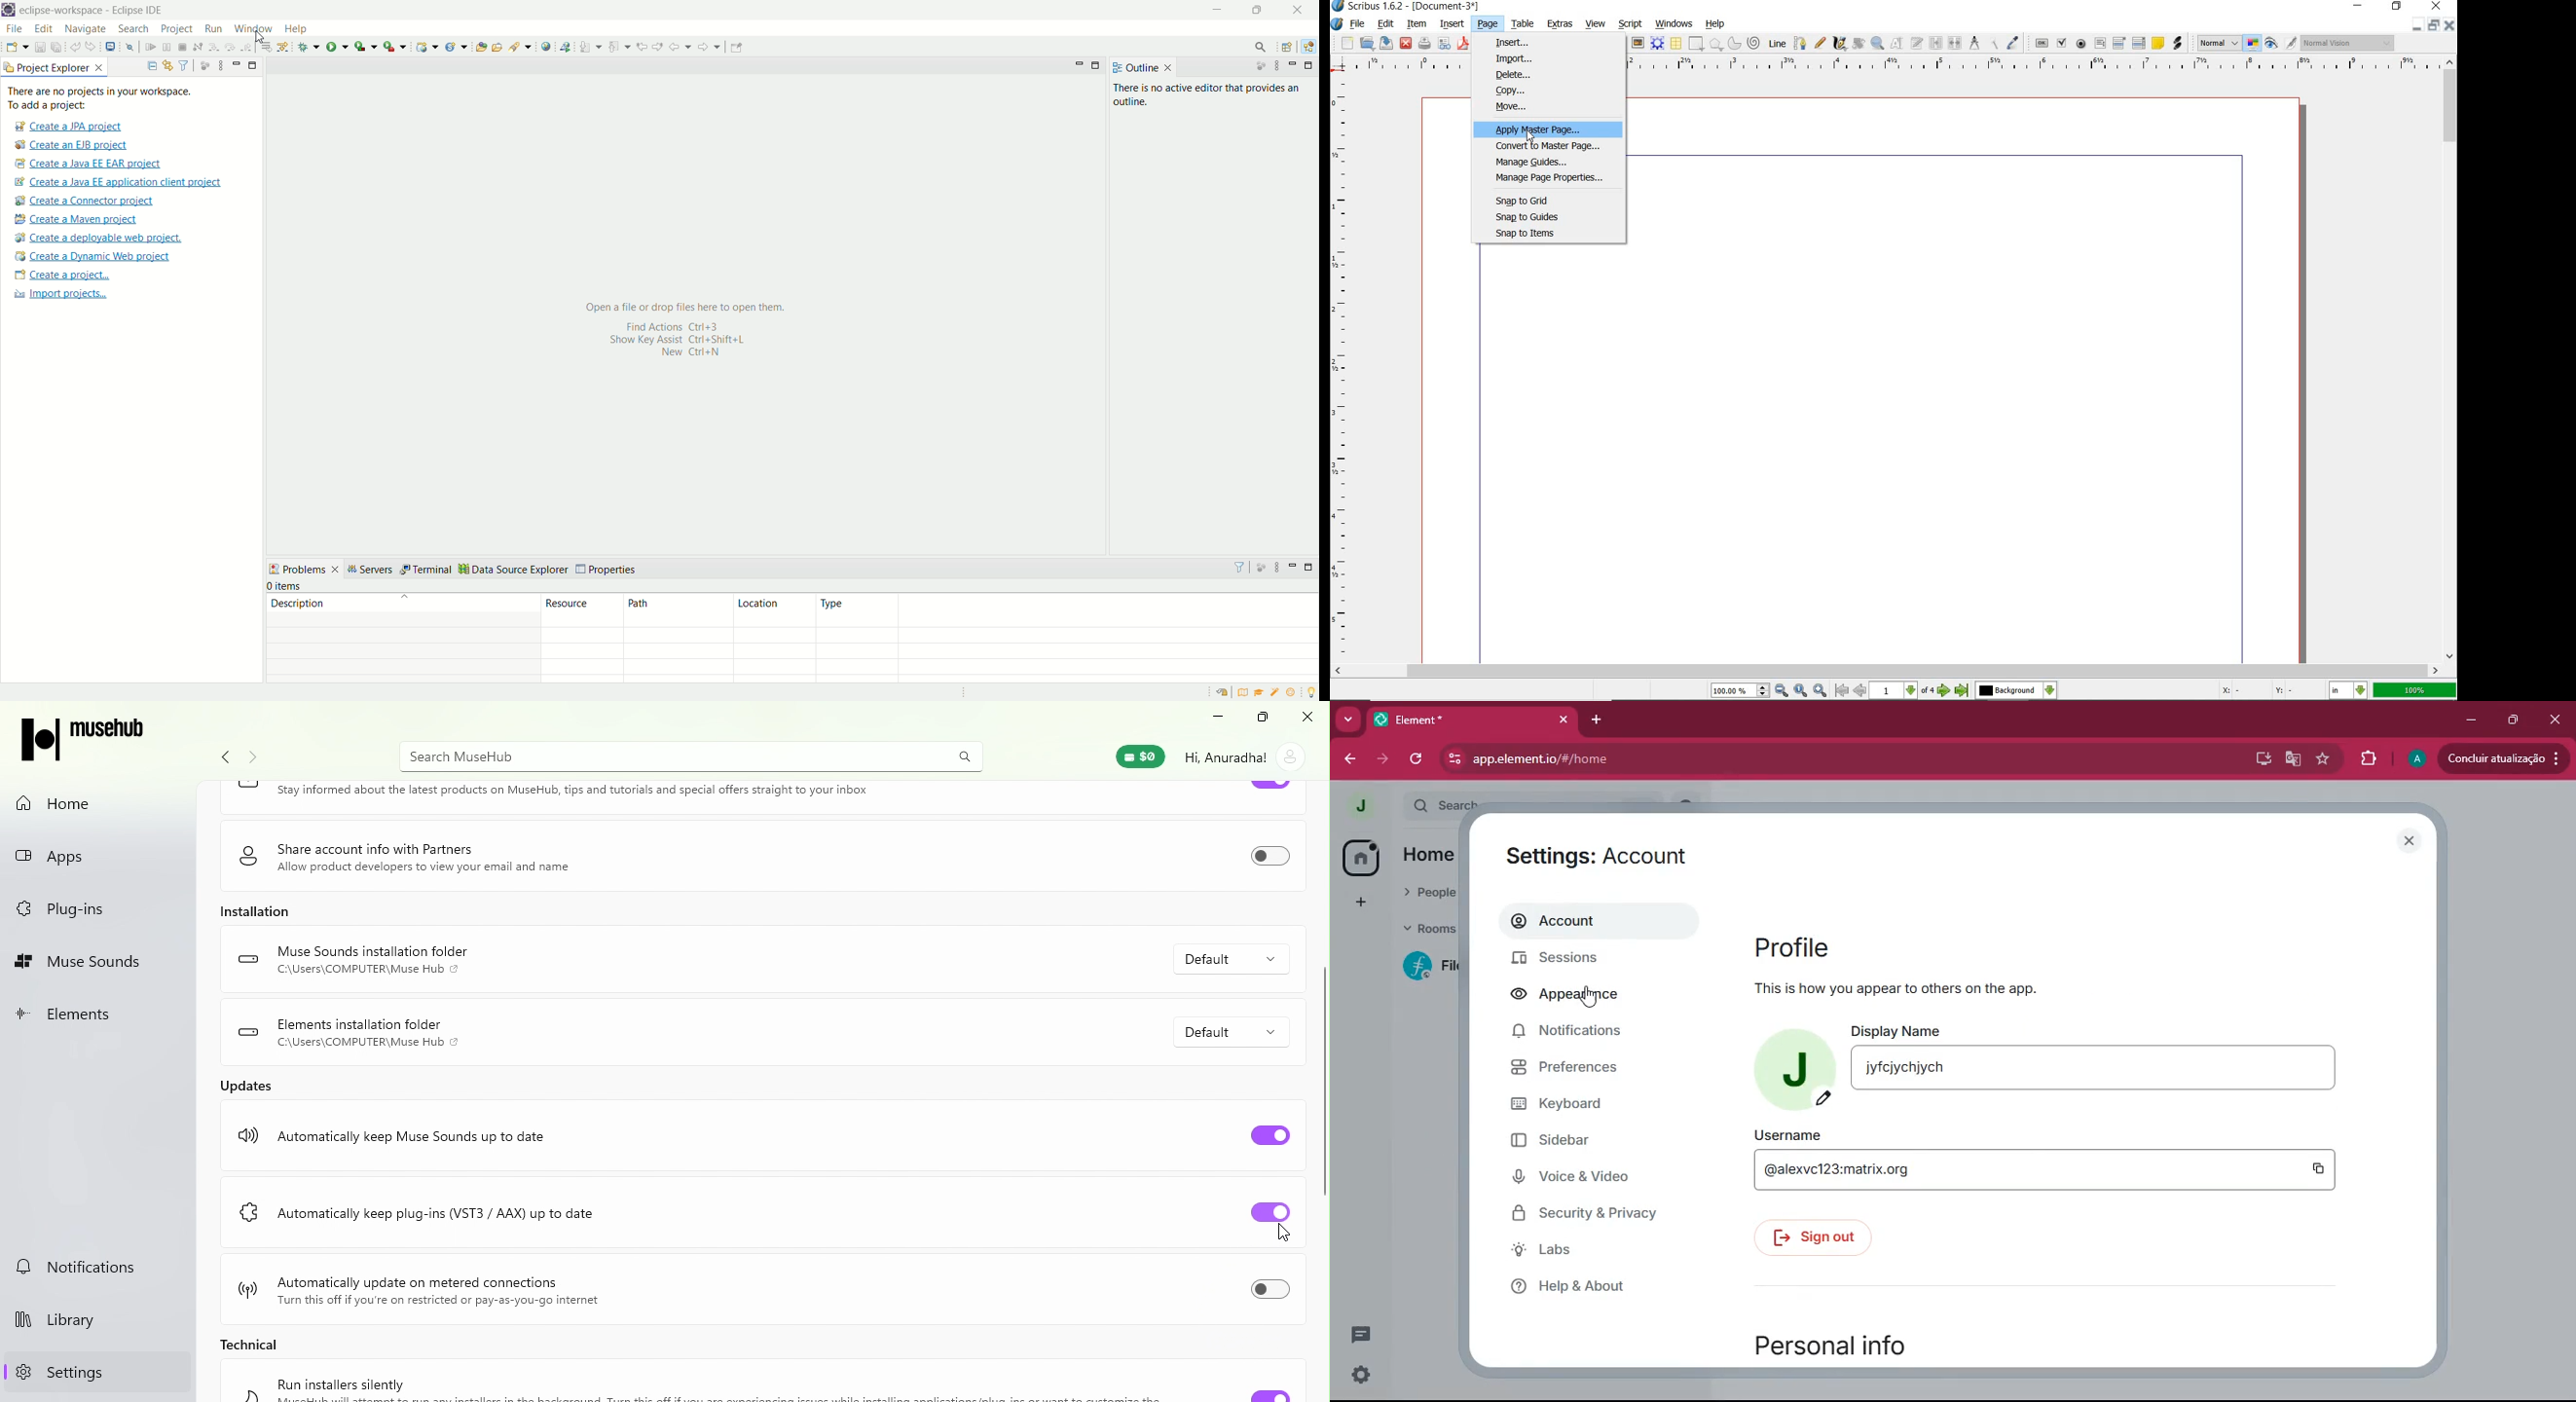  What do you see at coordinates (1412, 7) in the screenshot?
I see `Scribus 1.62 - [Document-3*]` at bounding box center [1412, 7].